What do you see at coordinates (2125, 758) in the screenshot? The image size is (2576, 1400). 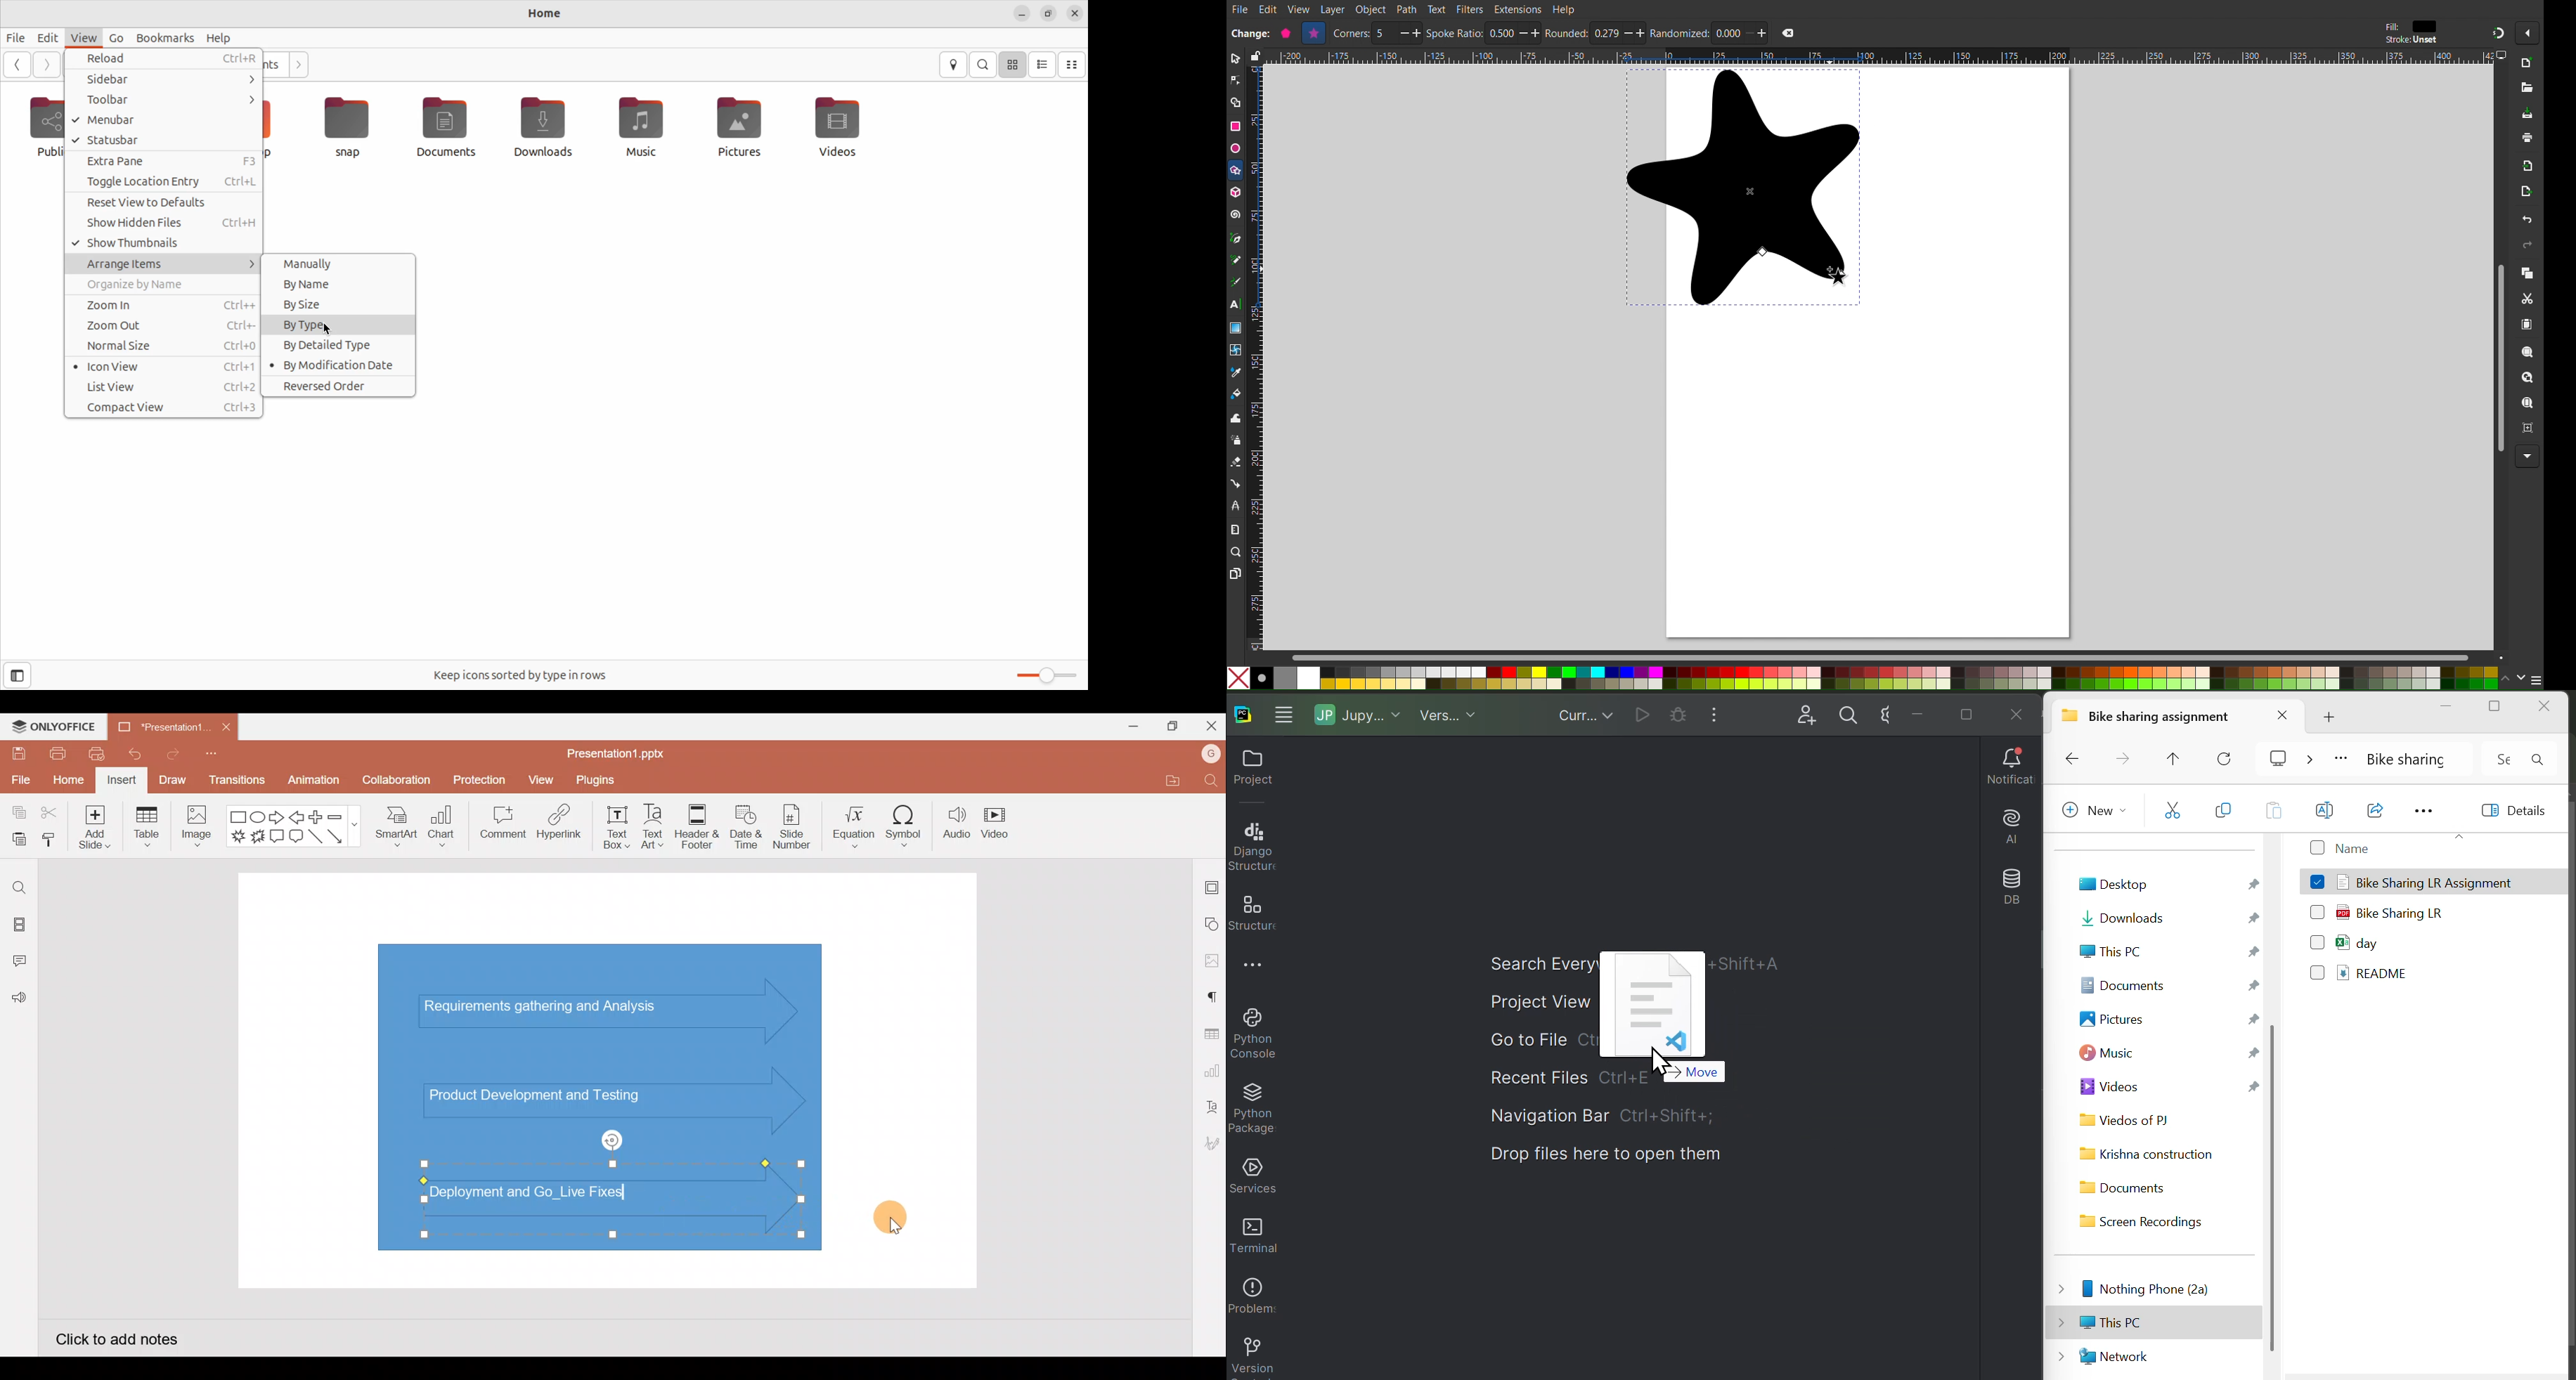 I see `Forward` at bounding box center [2125, 758].